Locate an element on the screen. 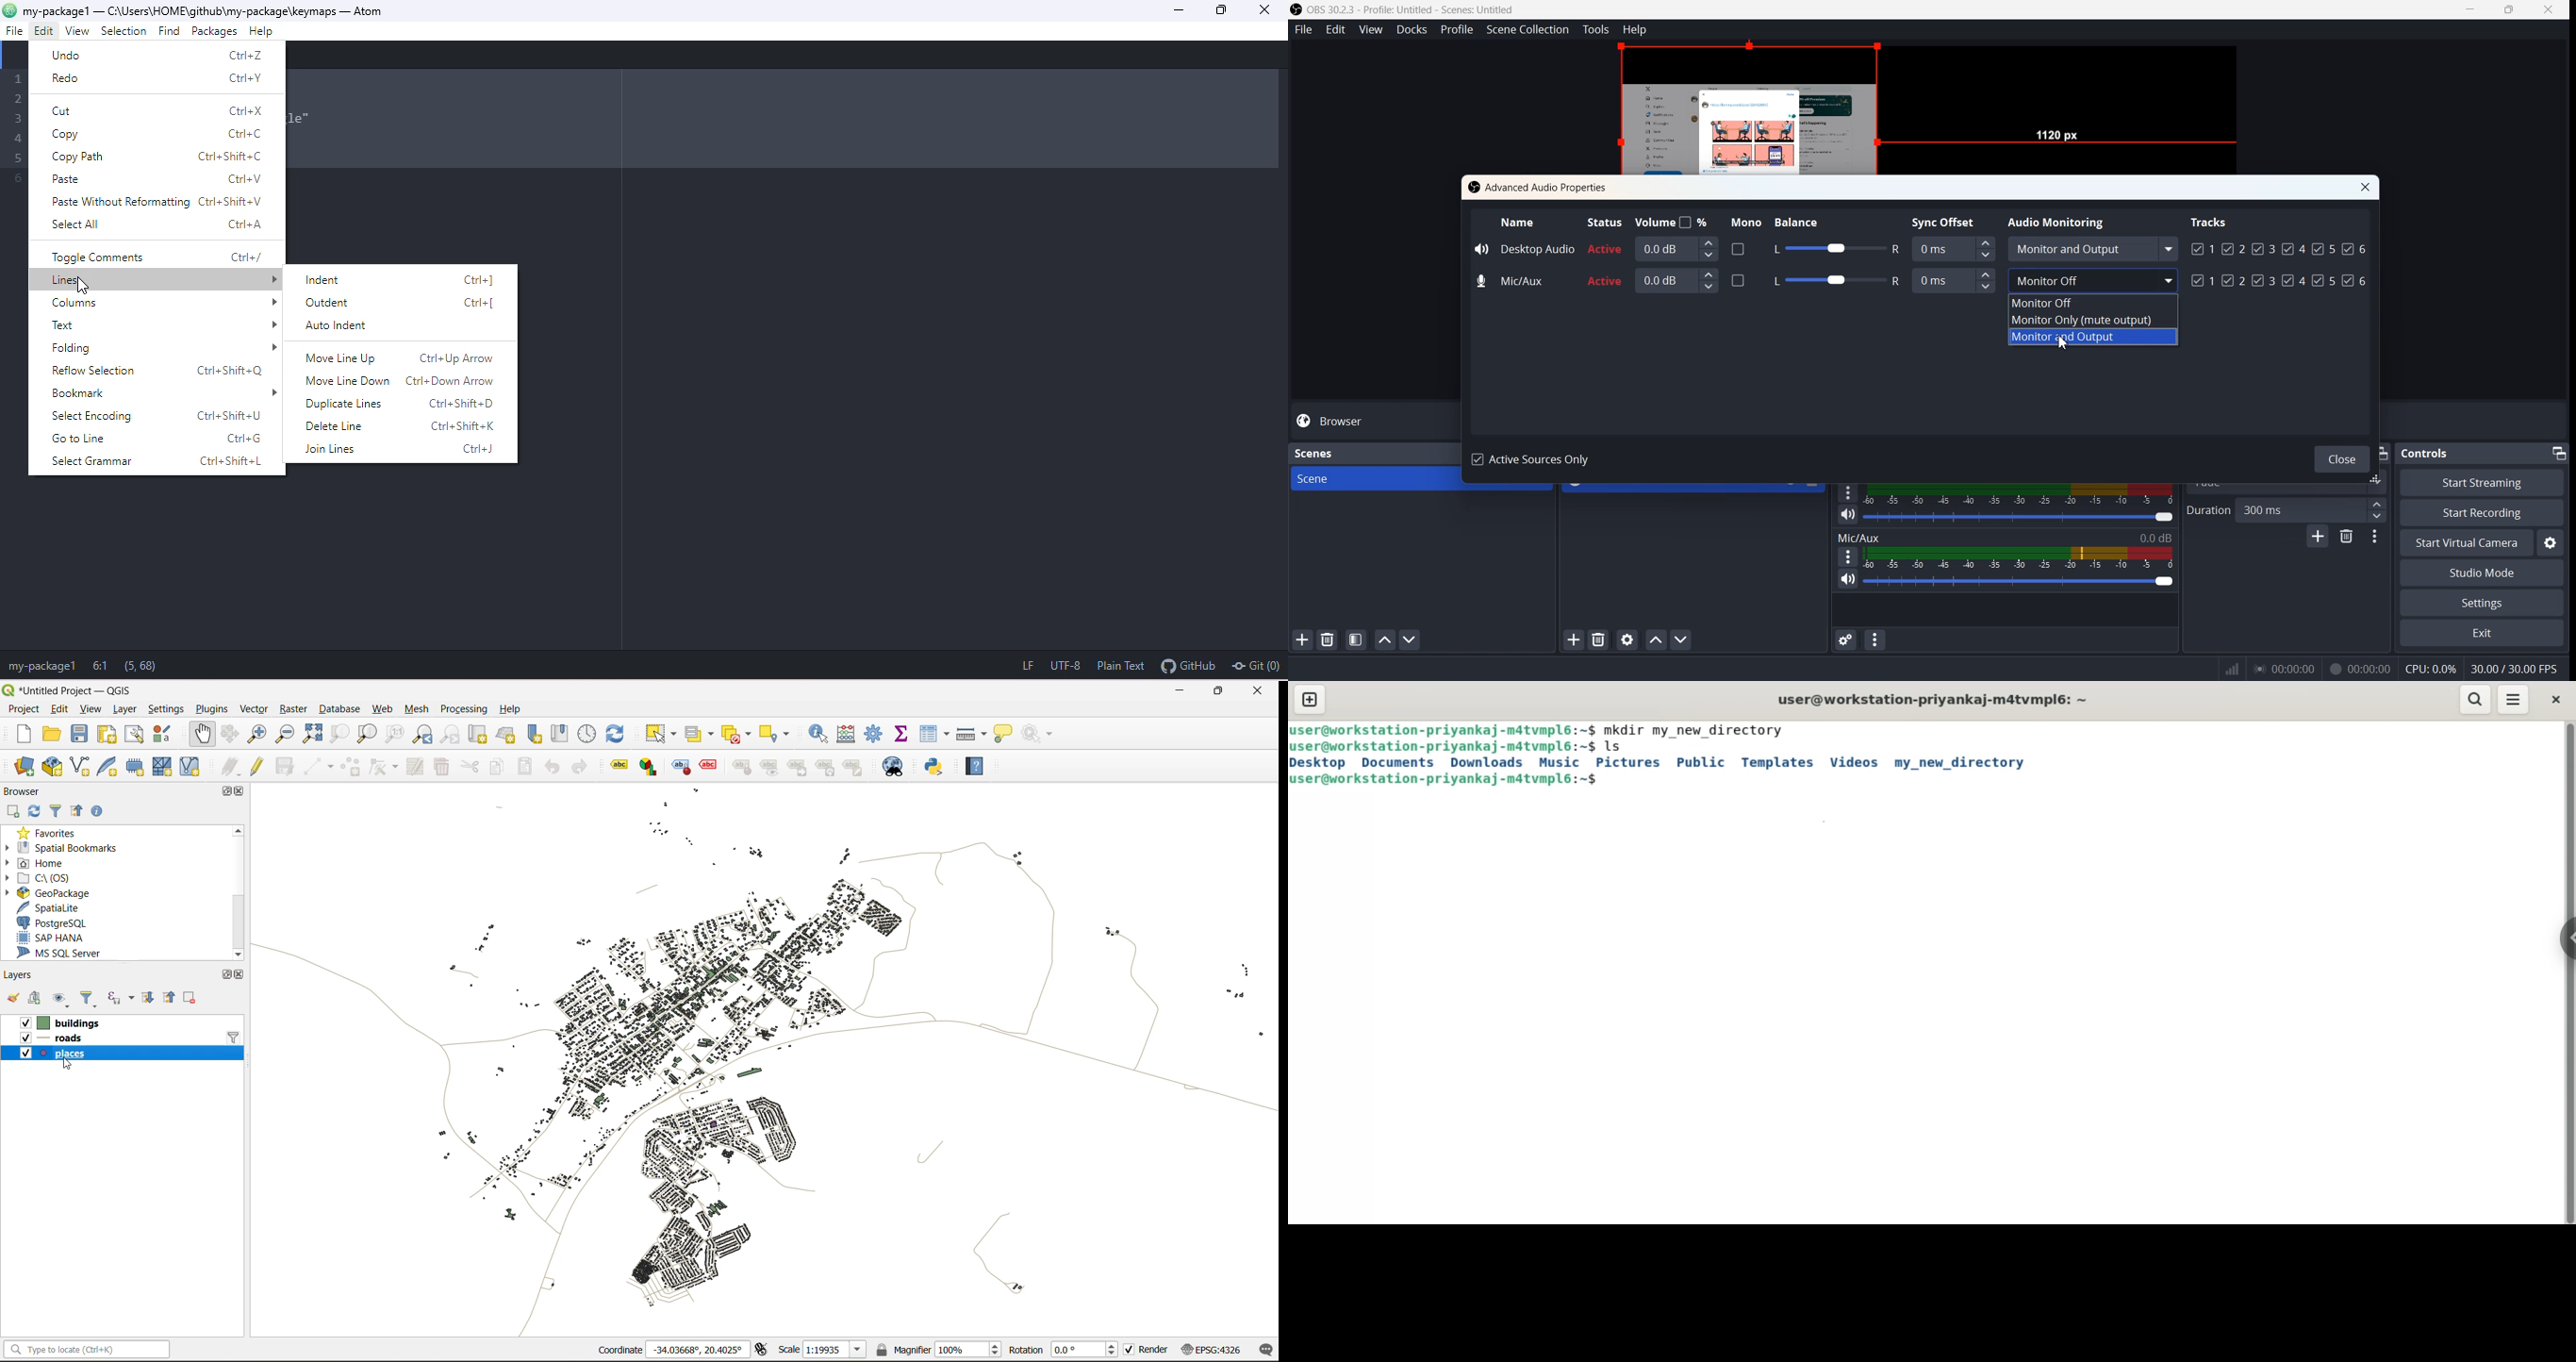  Monitor Off is located at coordinates (2094, 302).